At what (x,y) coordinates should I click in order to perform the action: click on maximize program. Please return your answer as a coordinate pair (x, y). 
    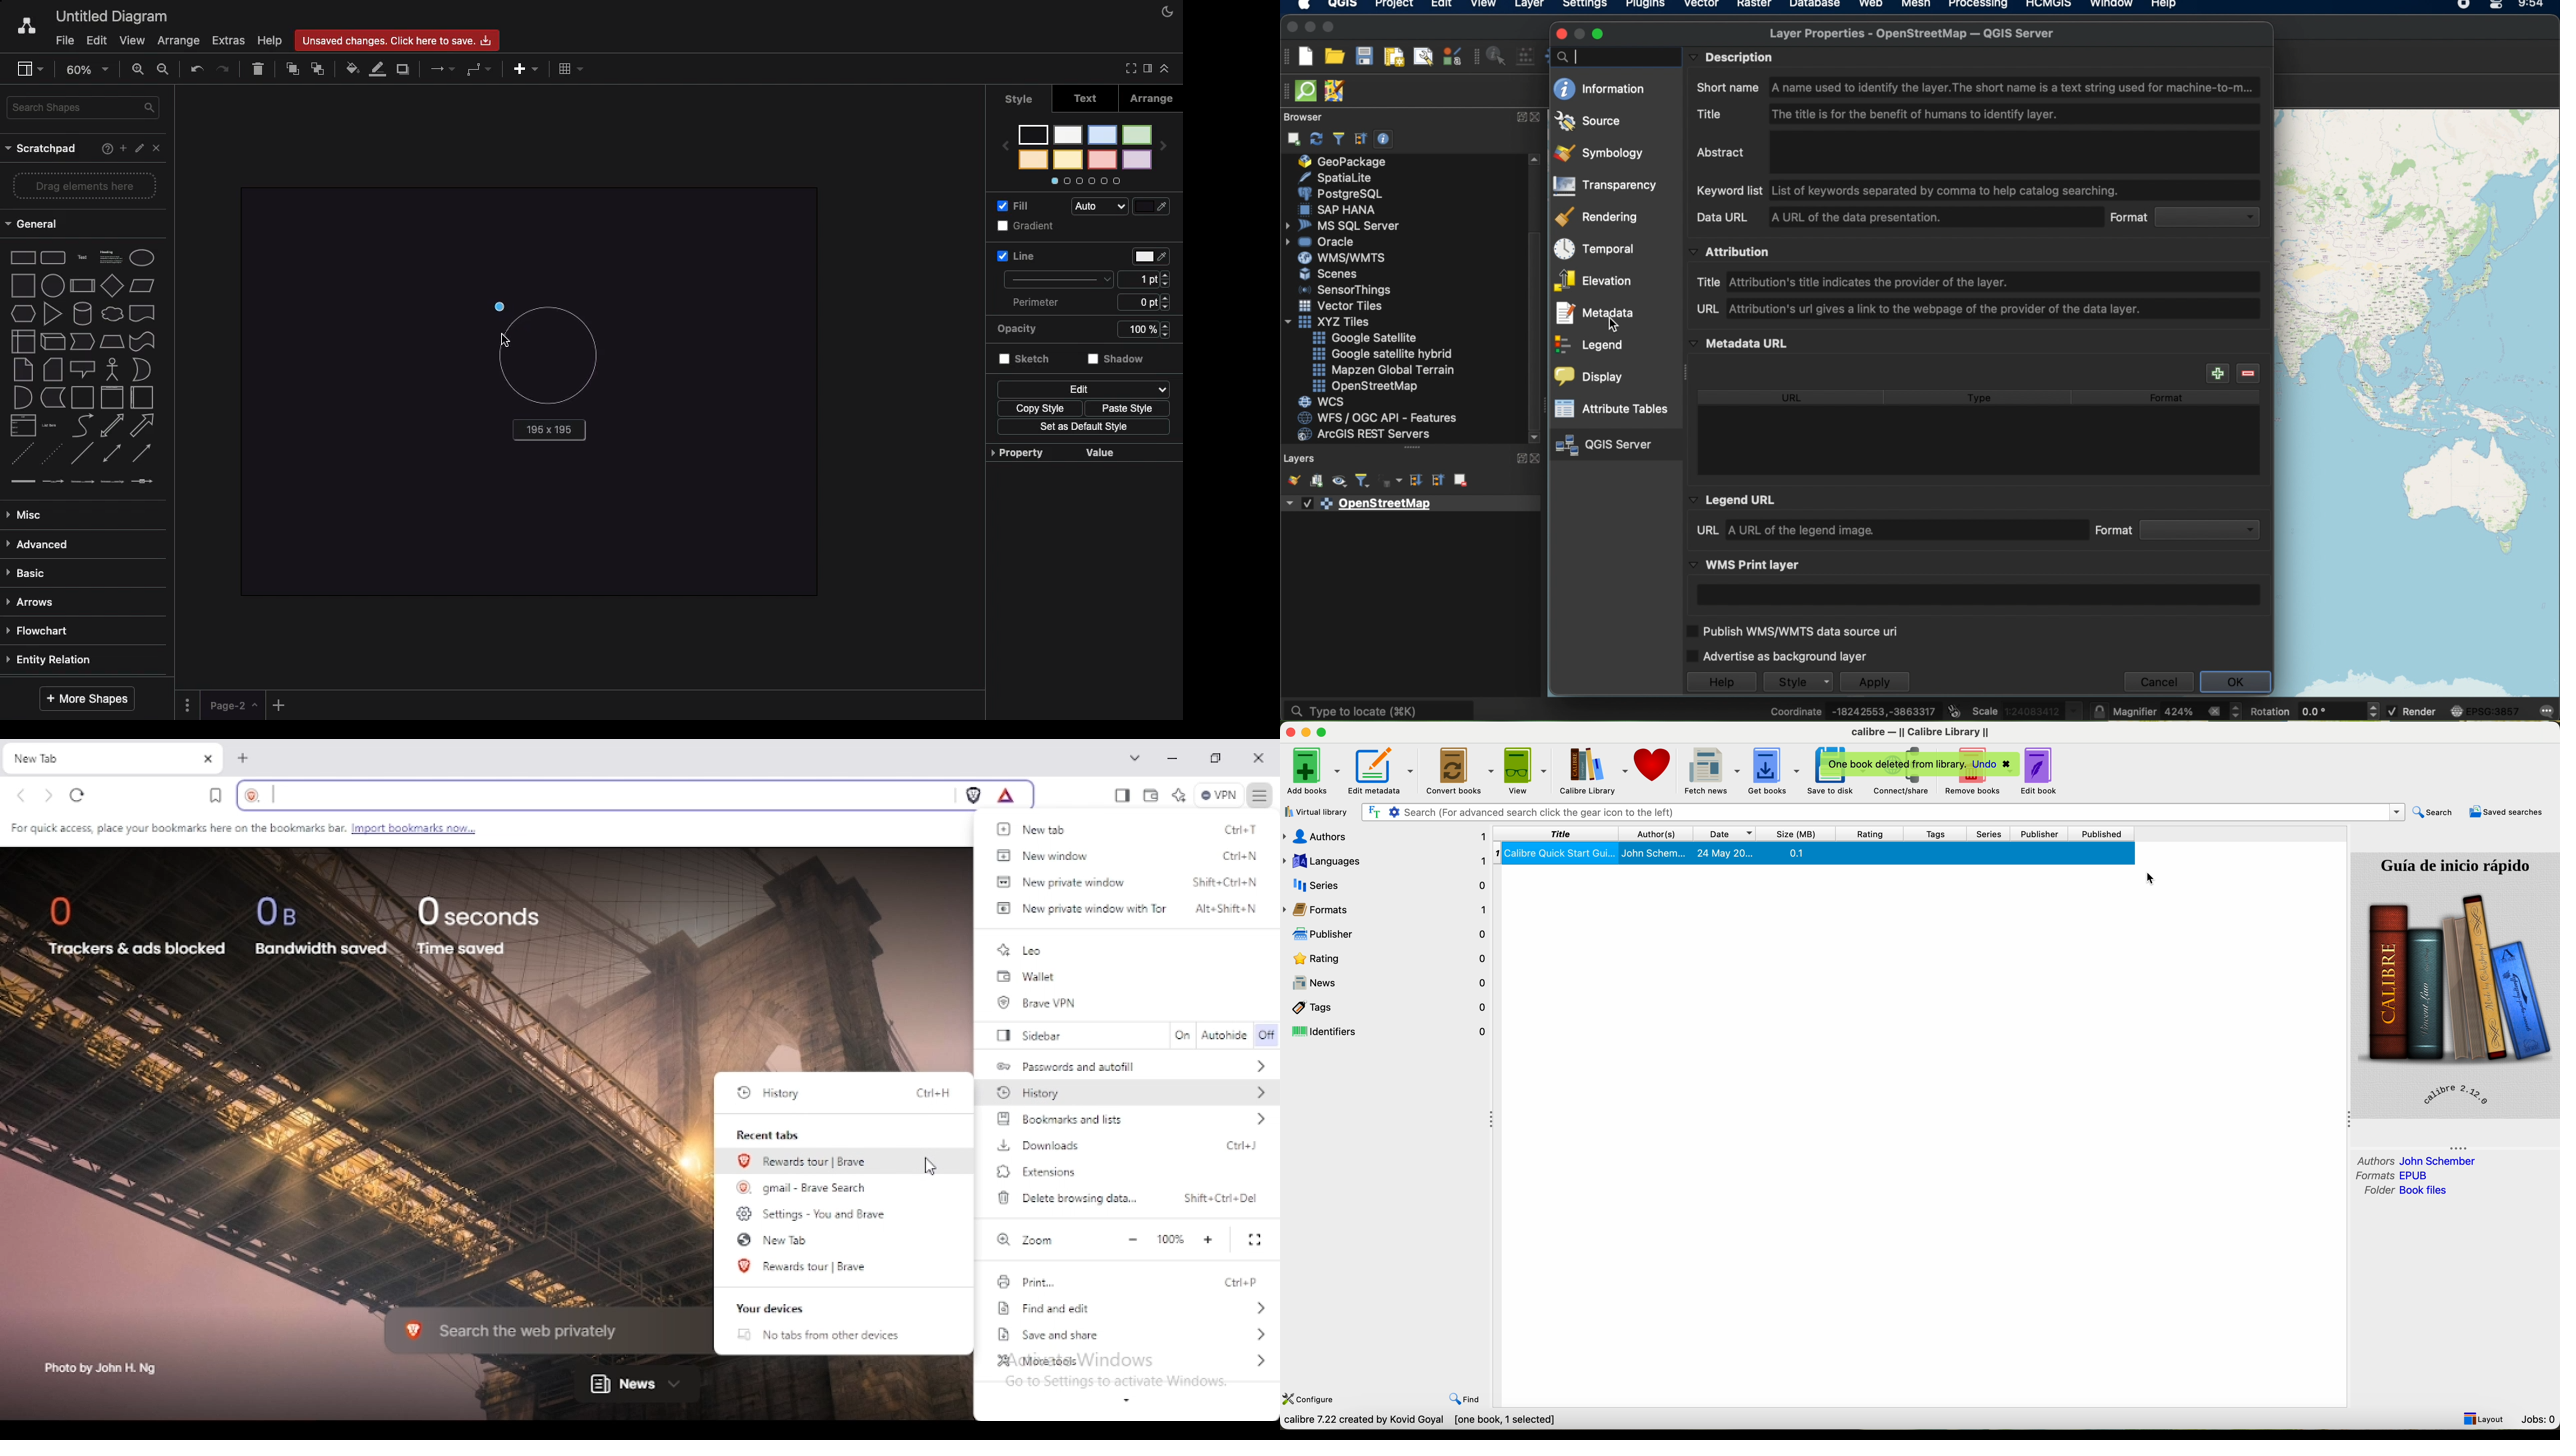
    Looking at the image, I should click on (1324, 730).